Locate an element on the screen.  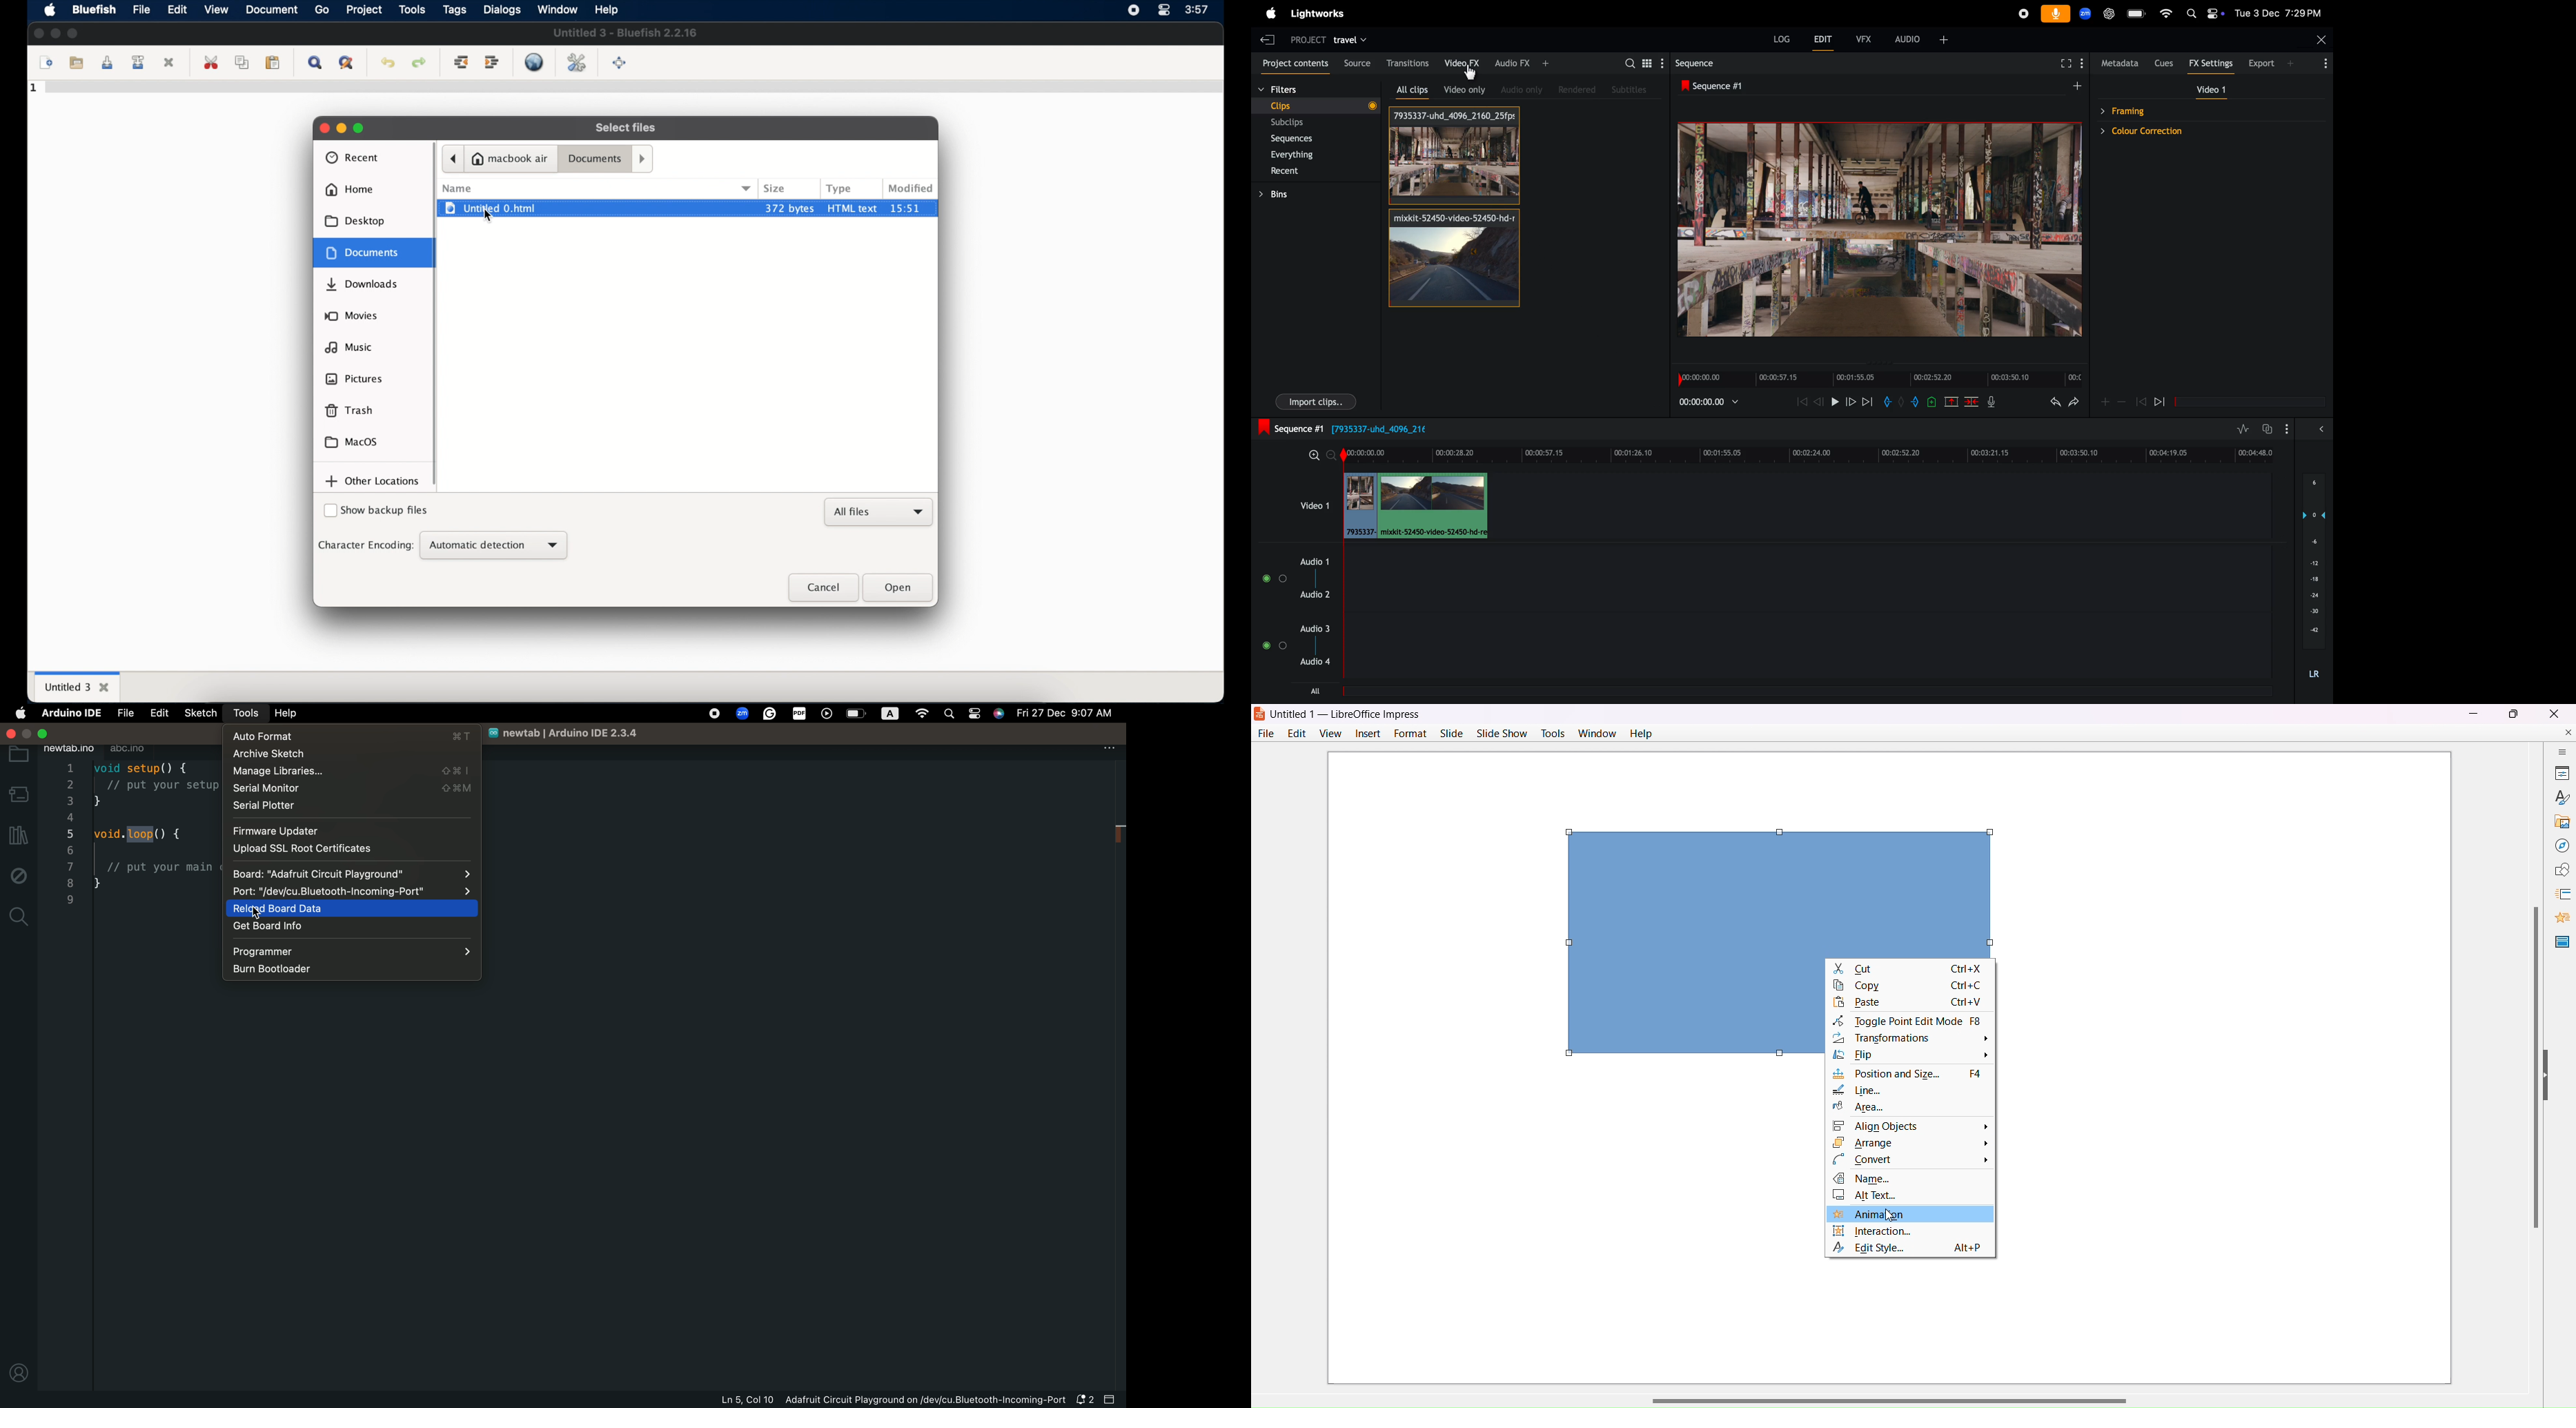
all is located at coordinates (1319, 692).